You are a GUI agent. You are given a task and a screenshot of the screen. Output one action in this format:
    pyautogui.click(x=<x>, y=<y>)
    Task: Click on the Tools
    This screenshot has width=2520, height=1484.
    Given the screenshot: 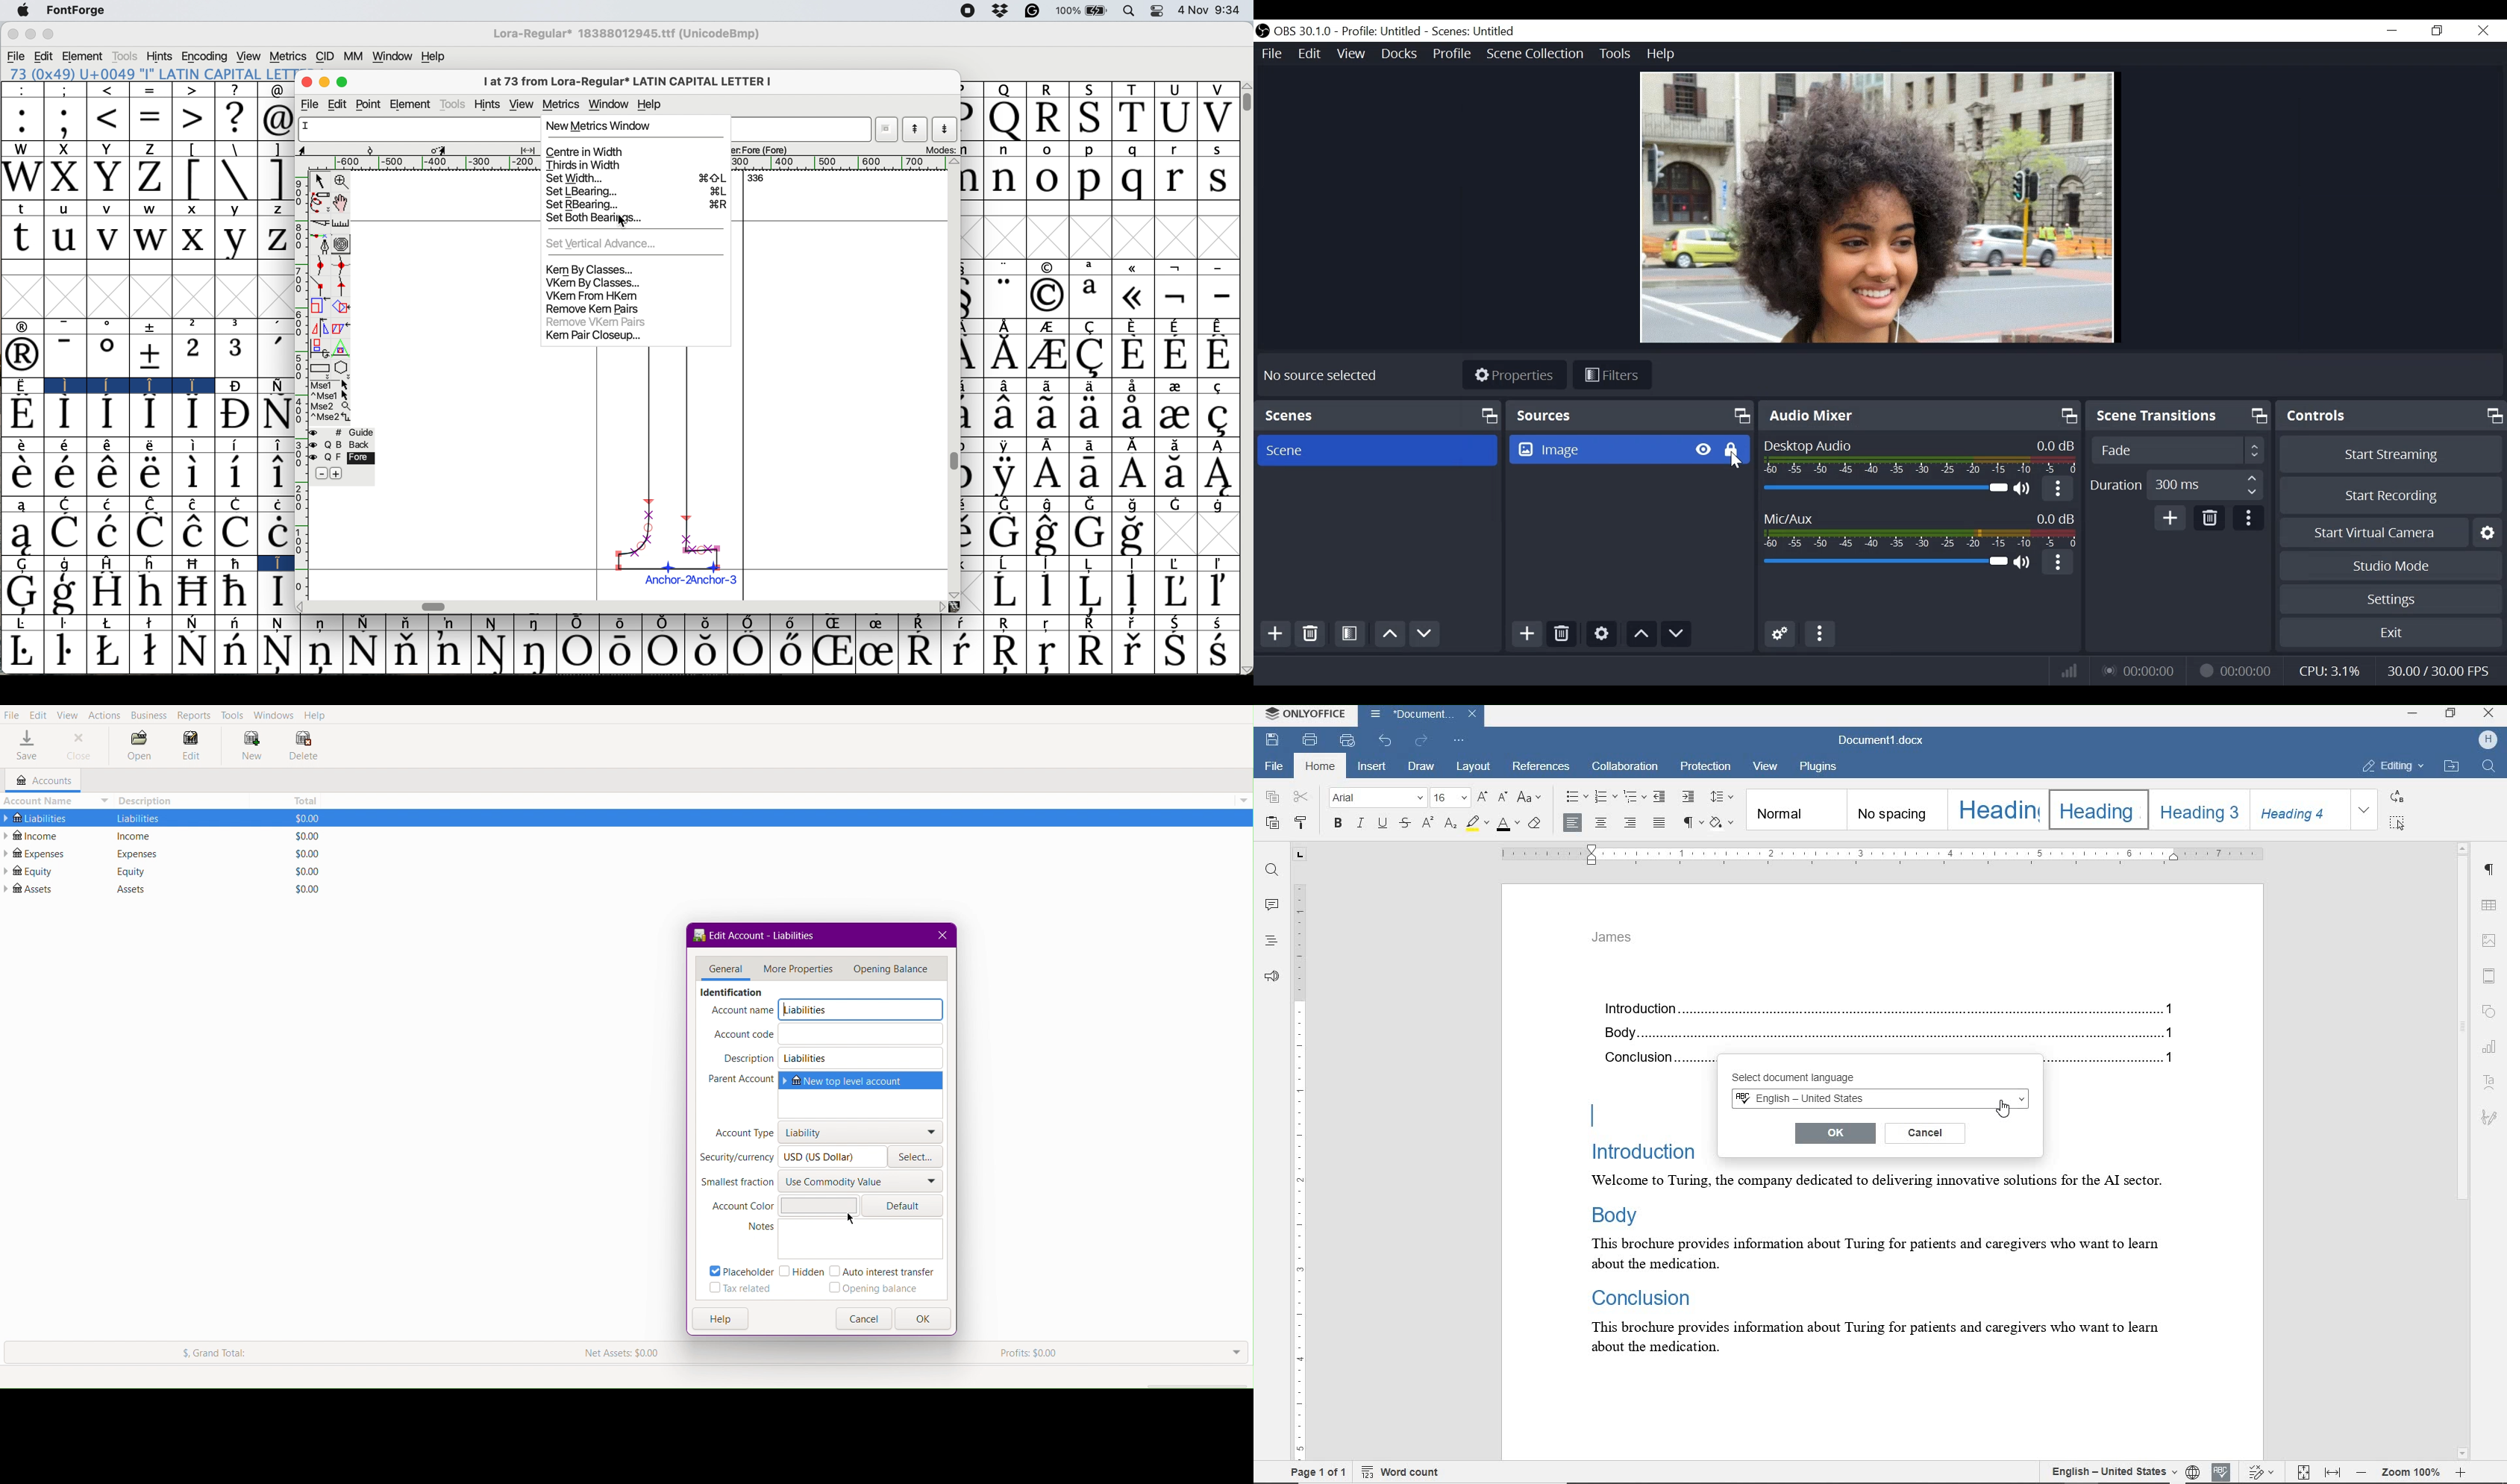 What is the action you would take?
    pyautogui.click(x=233, y=714)
    